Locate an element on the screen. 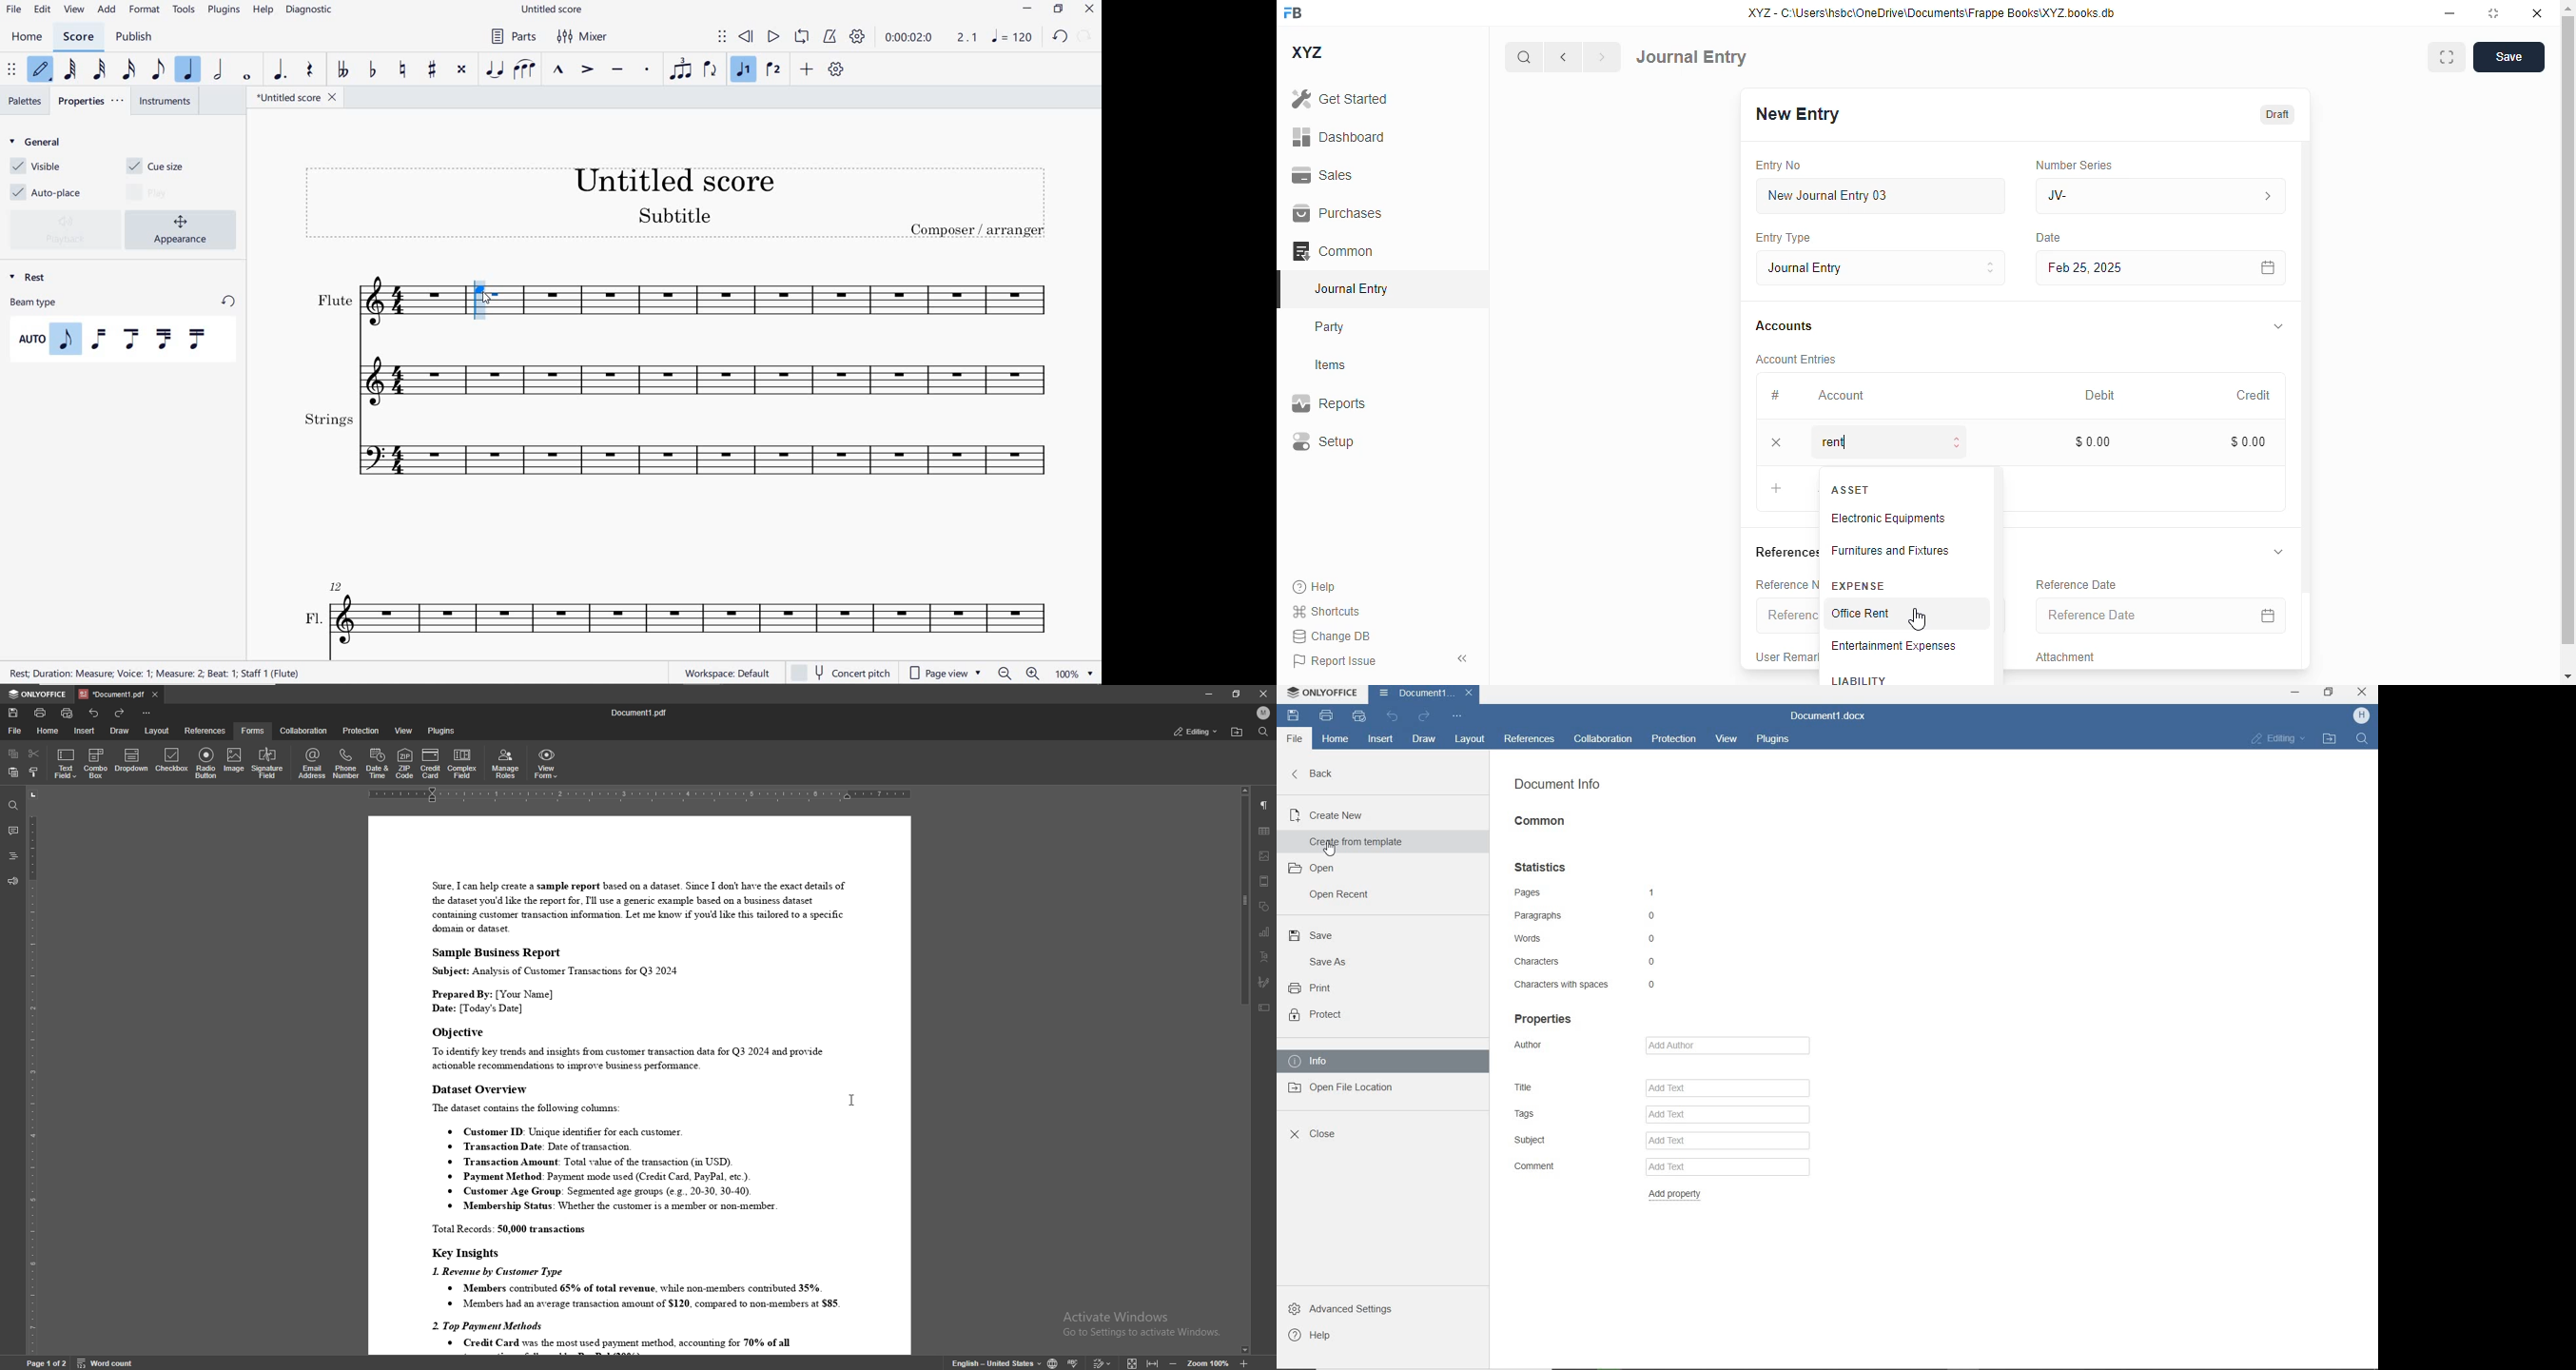 This screenshot has height=1372, width=2576. reference number is located at coordinates (1792, 615).